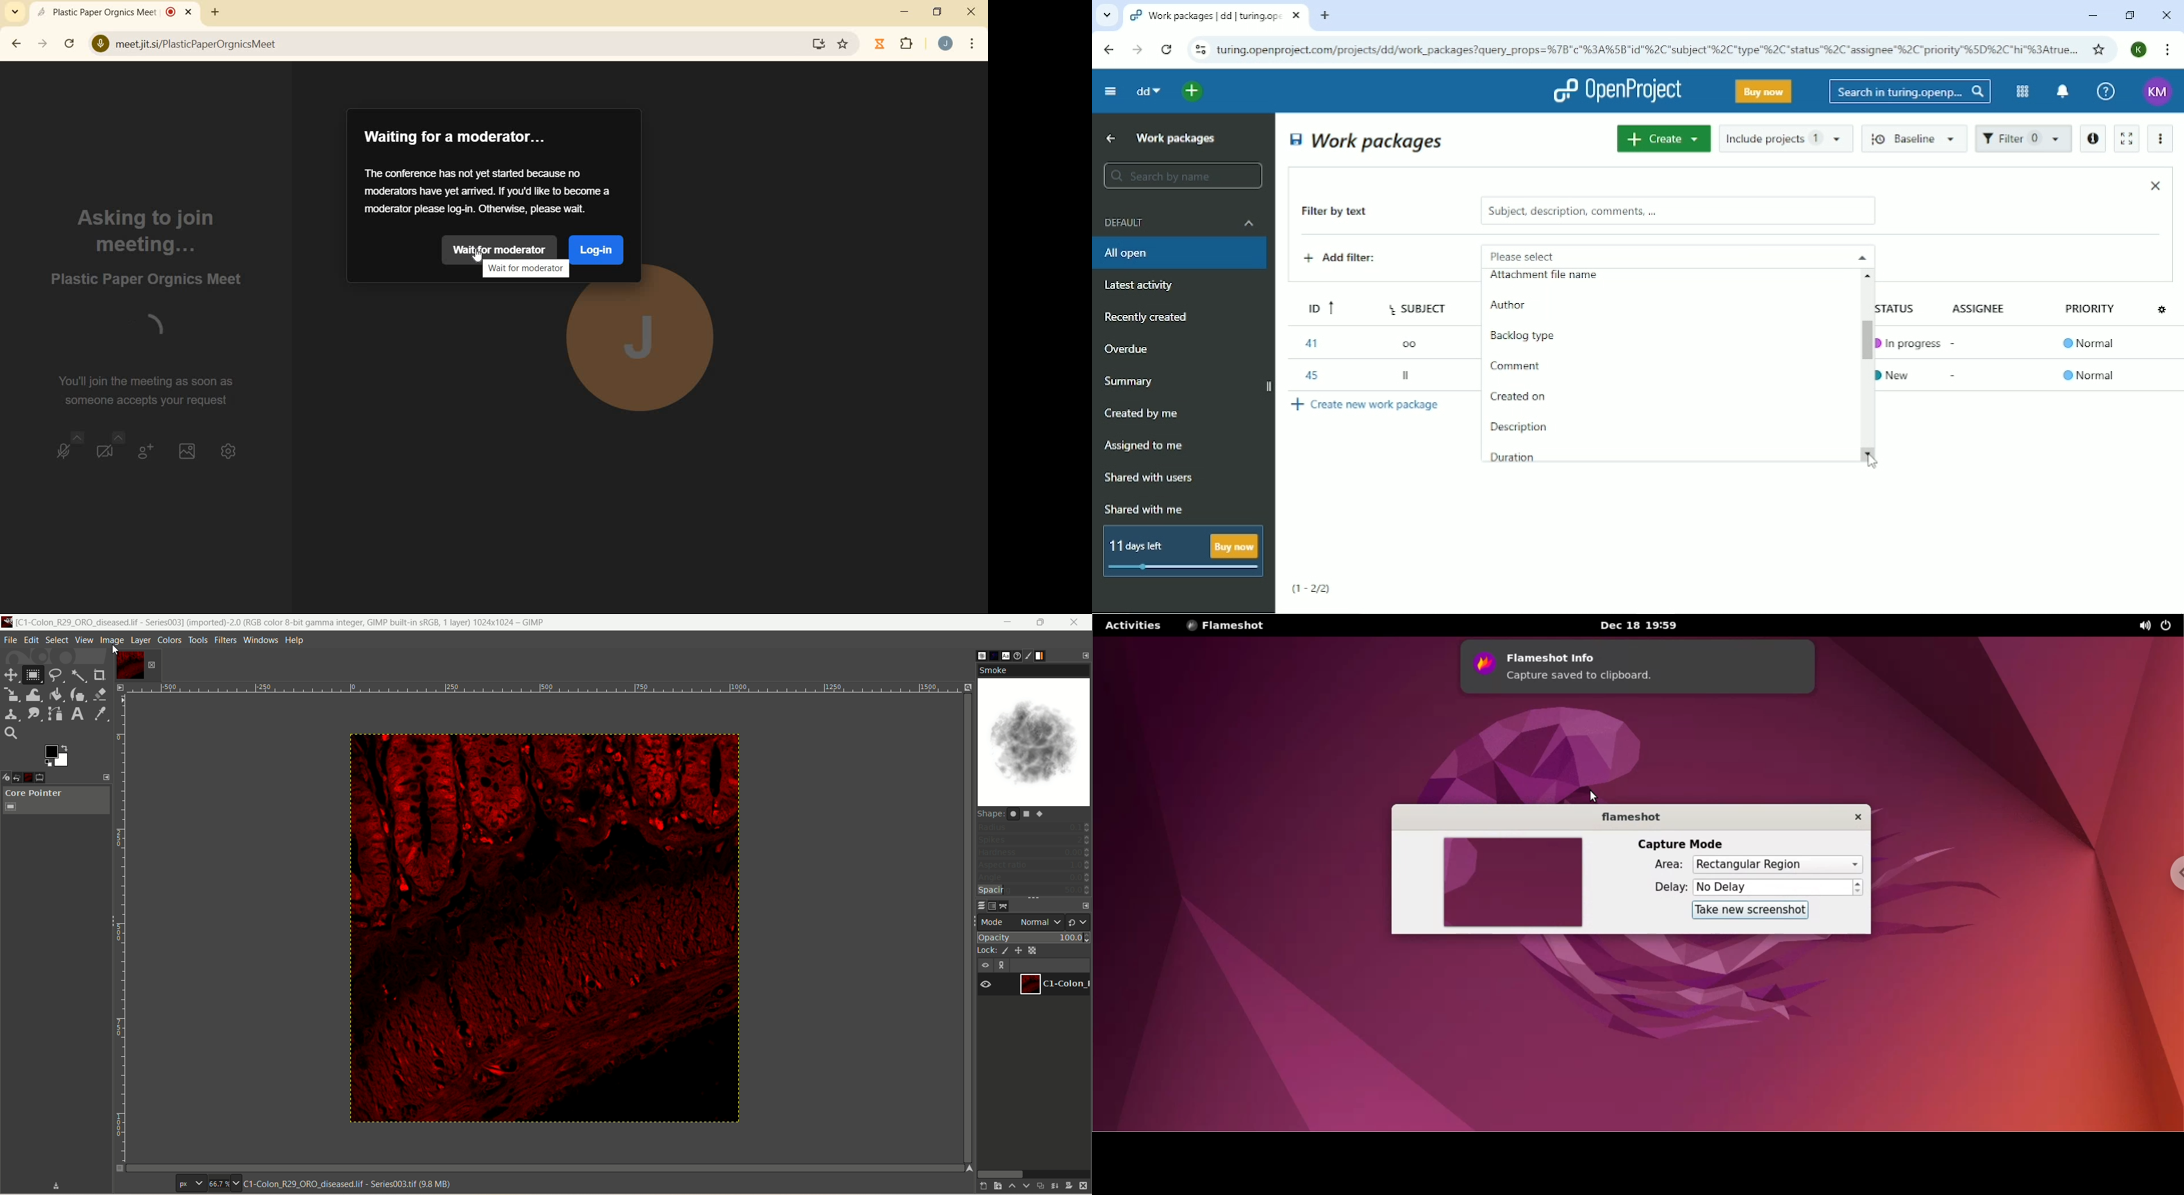  What do you see at coordinates (1408, 378) in the screenshot?
I see `ll` at bounding box center [1408, 378].